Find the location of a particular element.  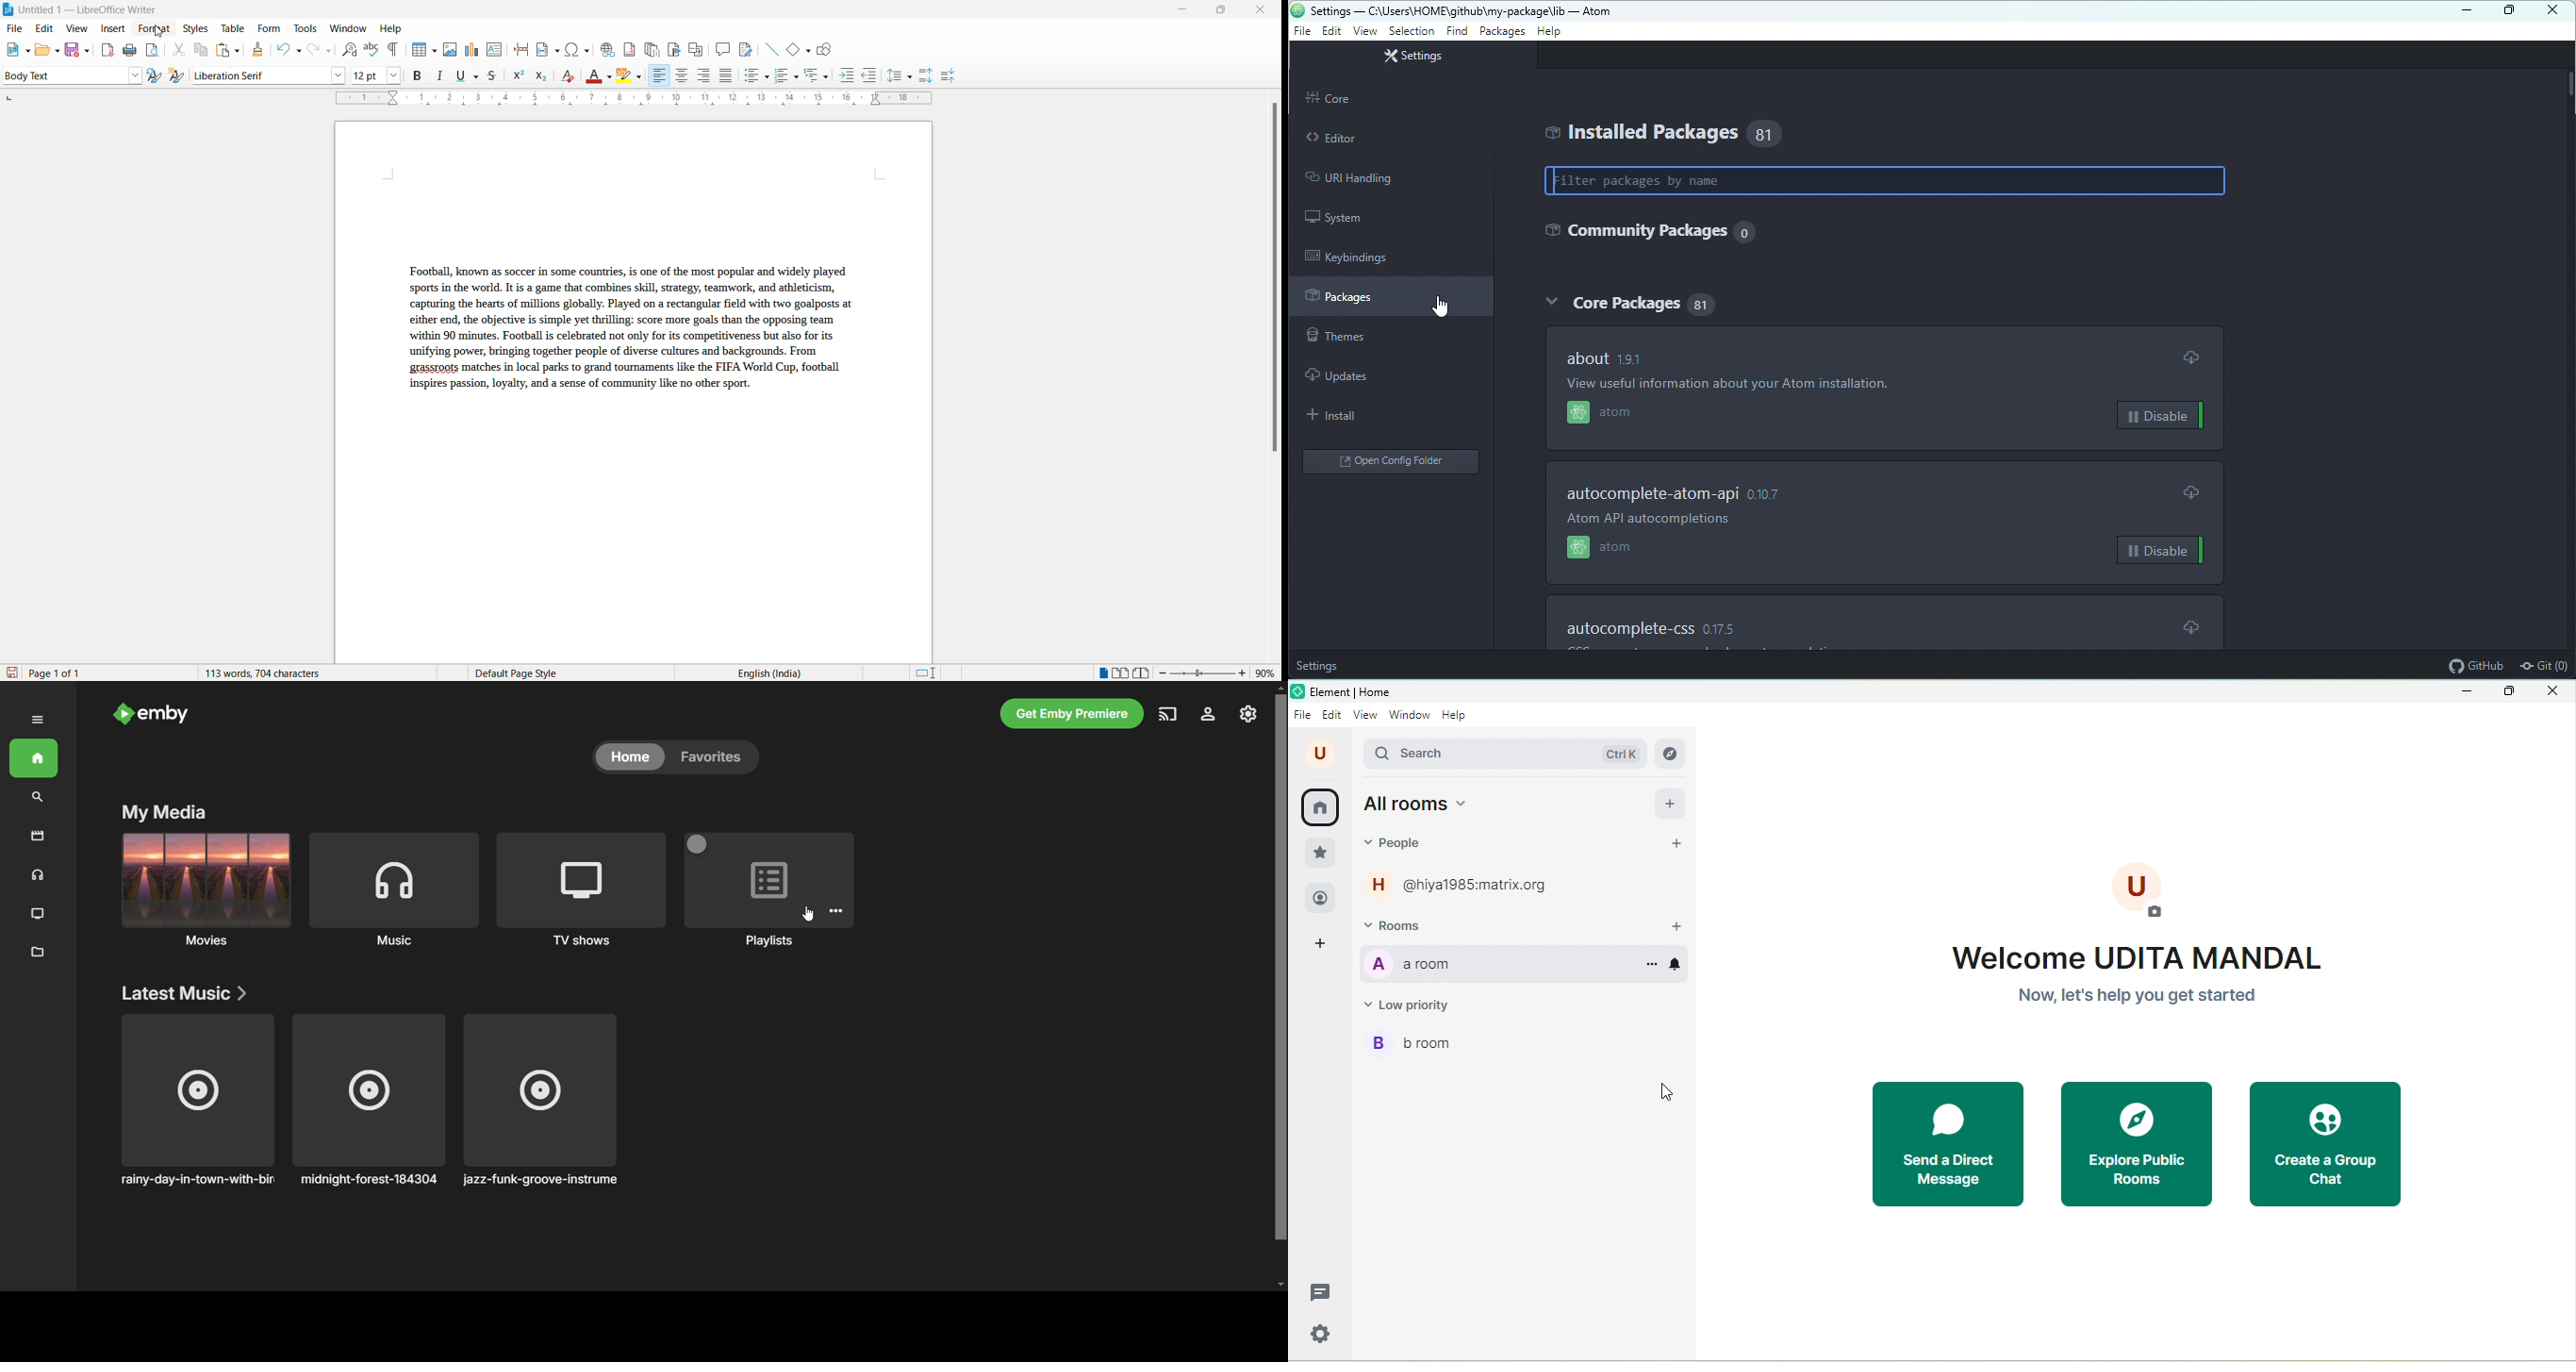

threads is located at coordinates (1324, 1292).